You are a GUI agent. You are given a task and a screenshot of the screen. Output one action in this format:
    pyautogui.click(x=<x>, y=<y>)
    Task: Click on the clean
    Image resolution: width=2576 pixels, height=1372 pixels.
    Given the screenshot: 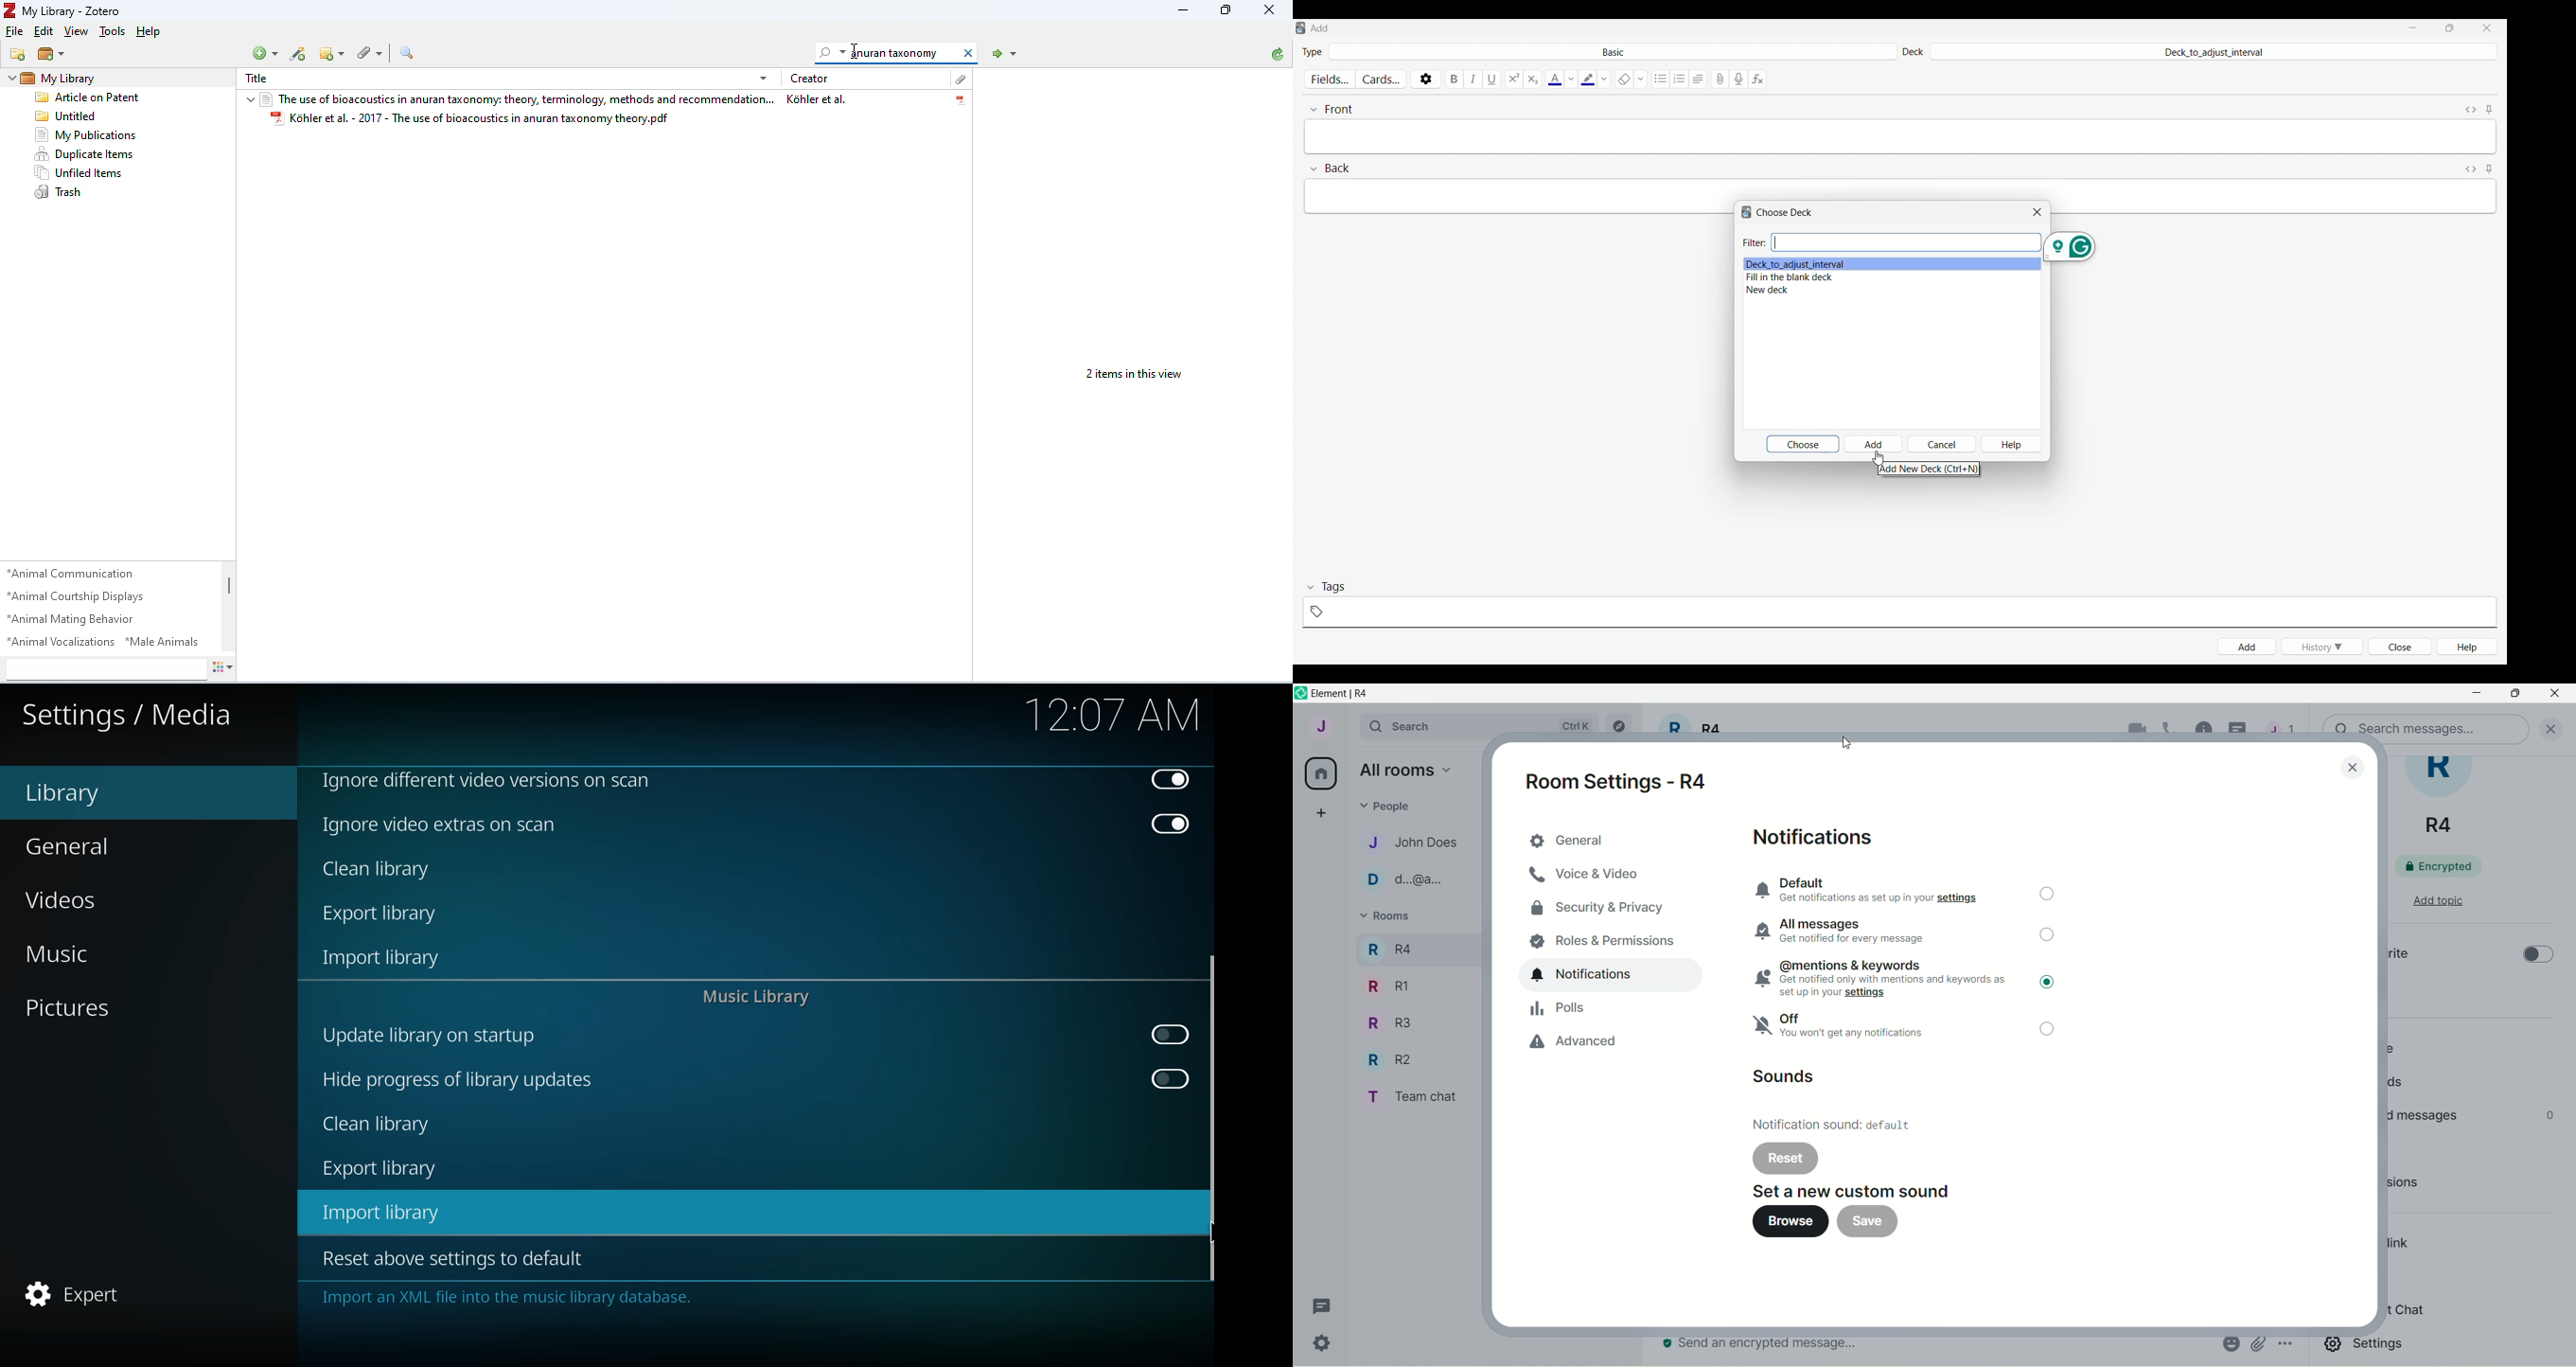 What is the action you would take?
    pyautogui.click(x=378, y=870)
    